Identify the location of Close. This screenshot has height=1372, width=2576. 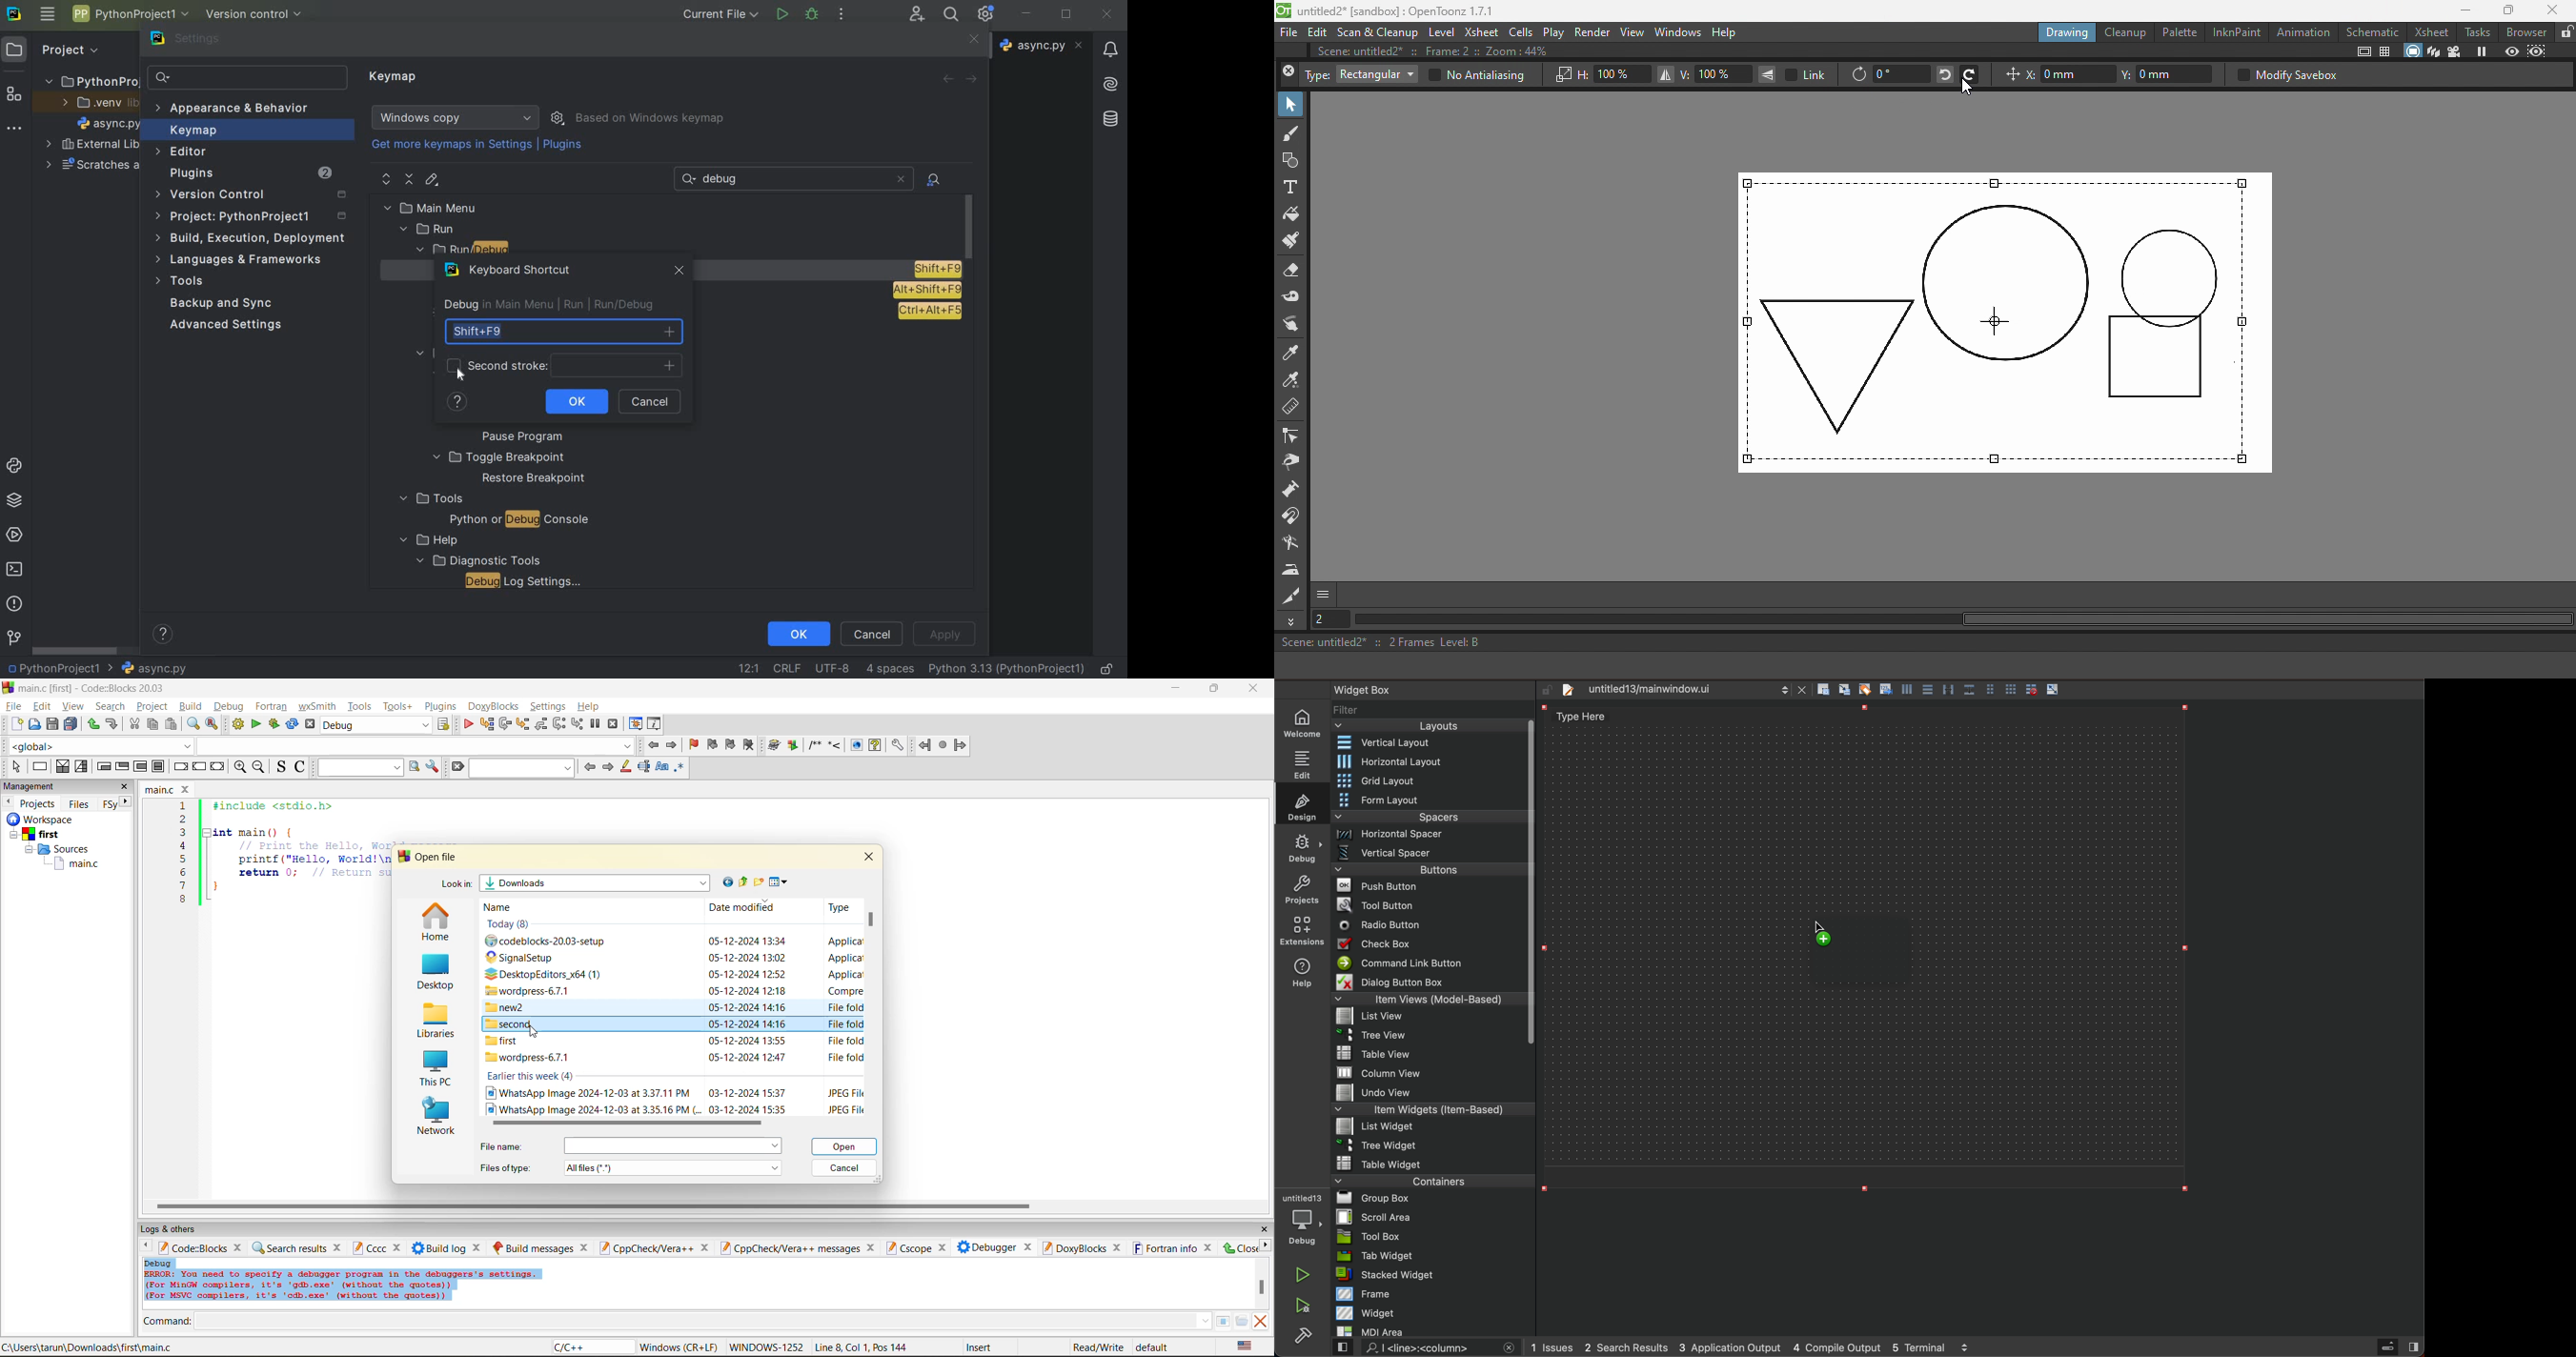
(1288, 73).